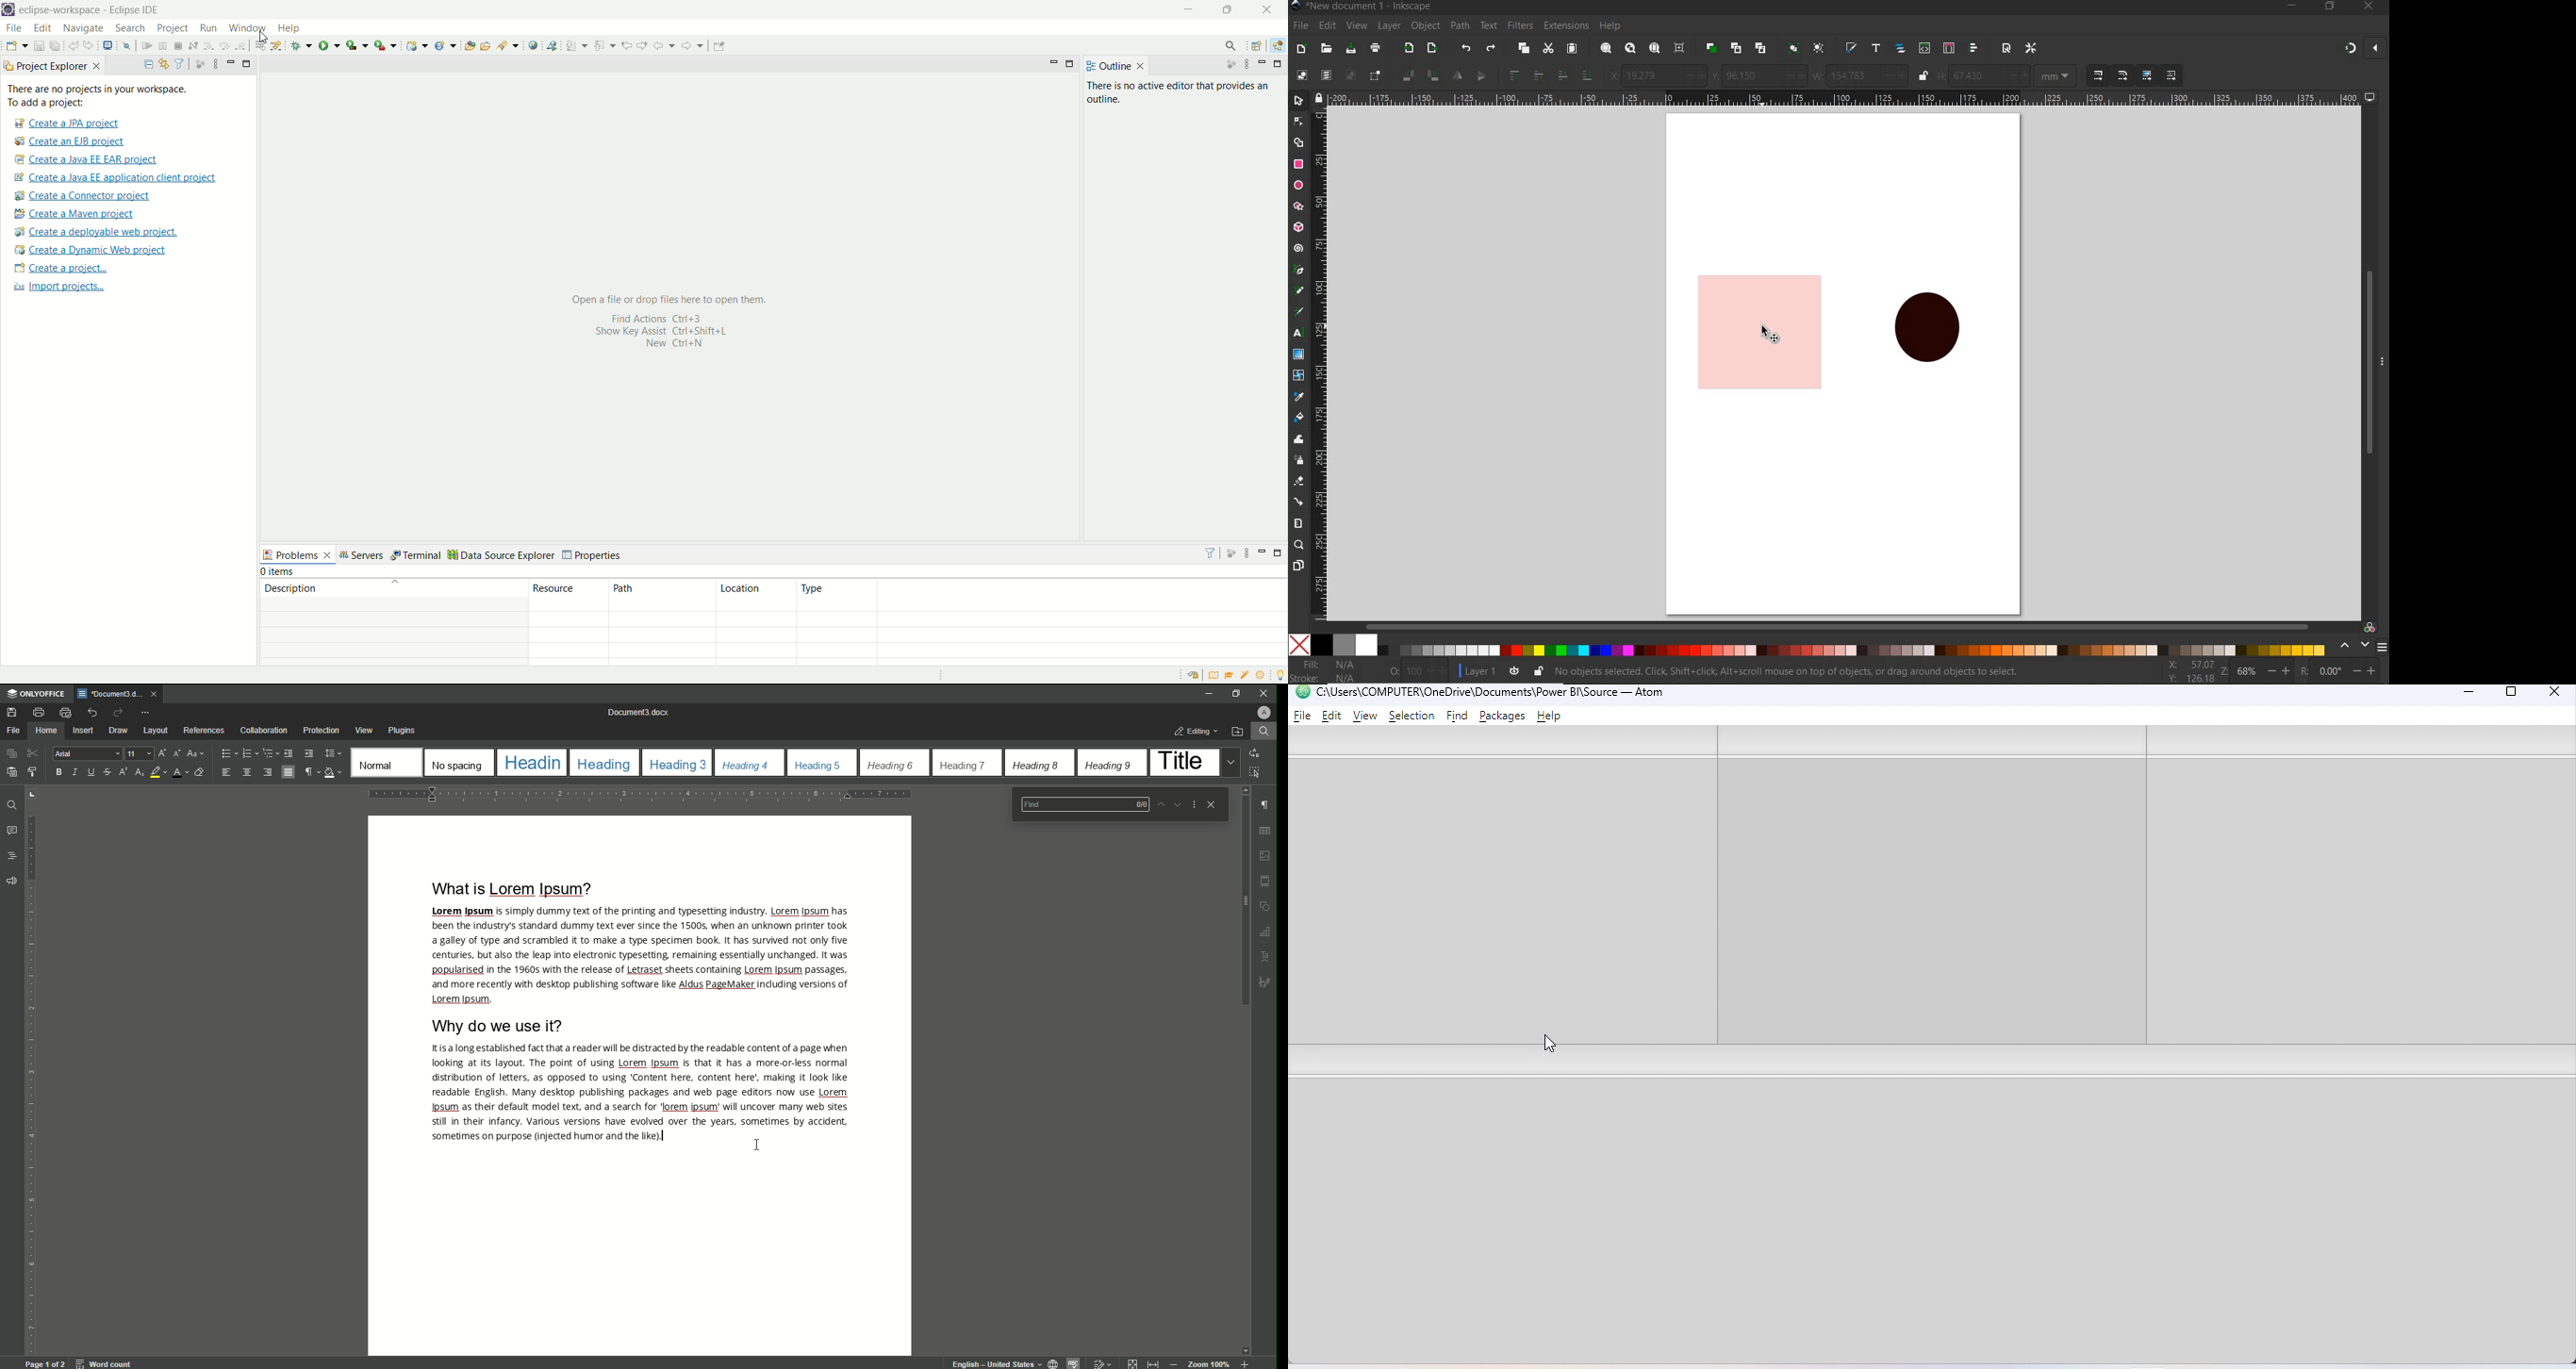 The width and height of the screenshot is (2576, 1372). Describe the element at coordinates (1193, 804) in the screenshot. I see `More Actions` at that location.